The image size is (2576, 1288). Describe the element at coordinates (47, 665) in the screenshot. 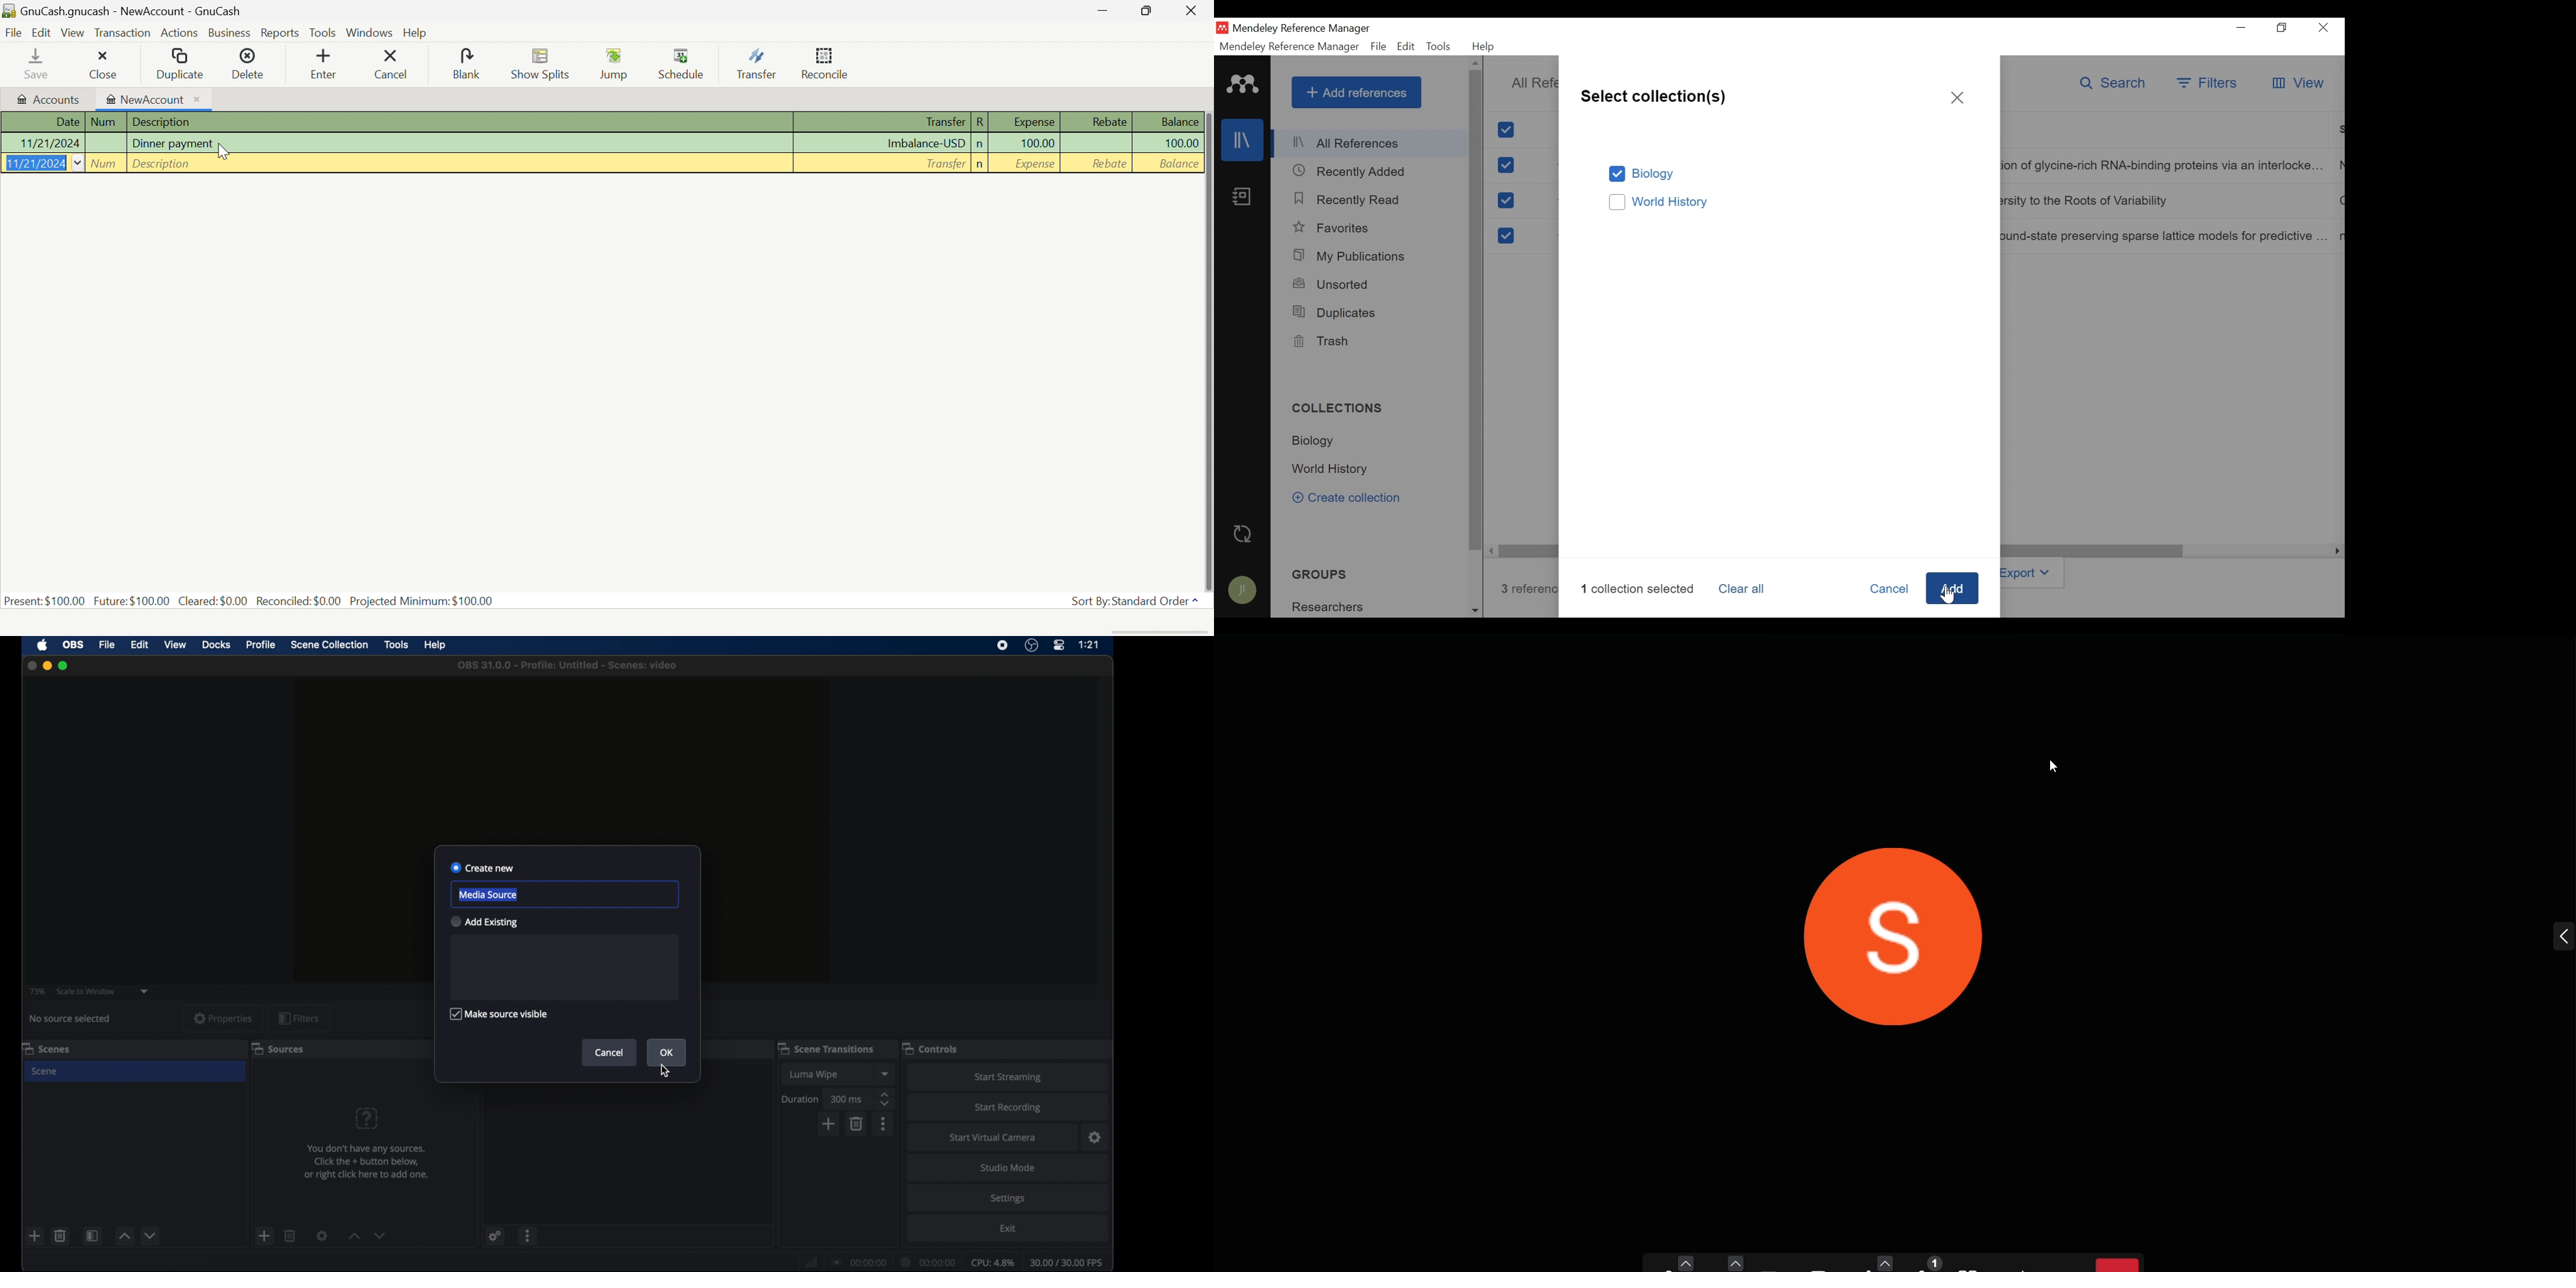

I see `minimize` at that location.